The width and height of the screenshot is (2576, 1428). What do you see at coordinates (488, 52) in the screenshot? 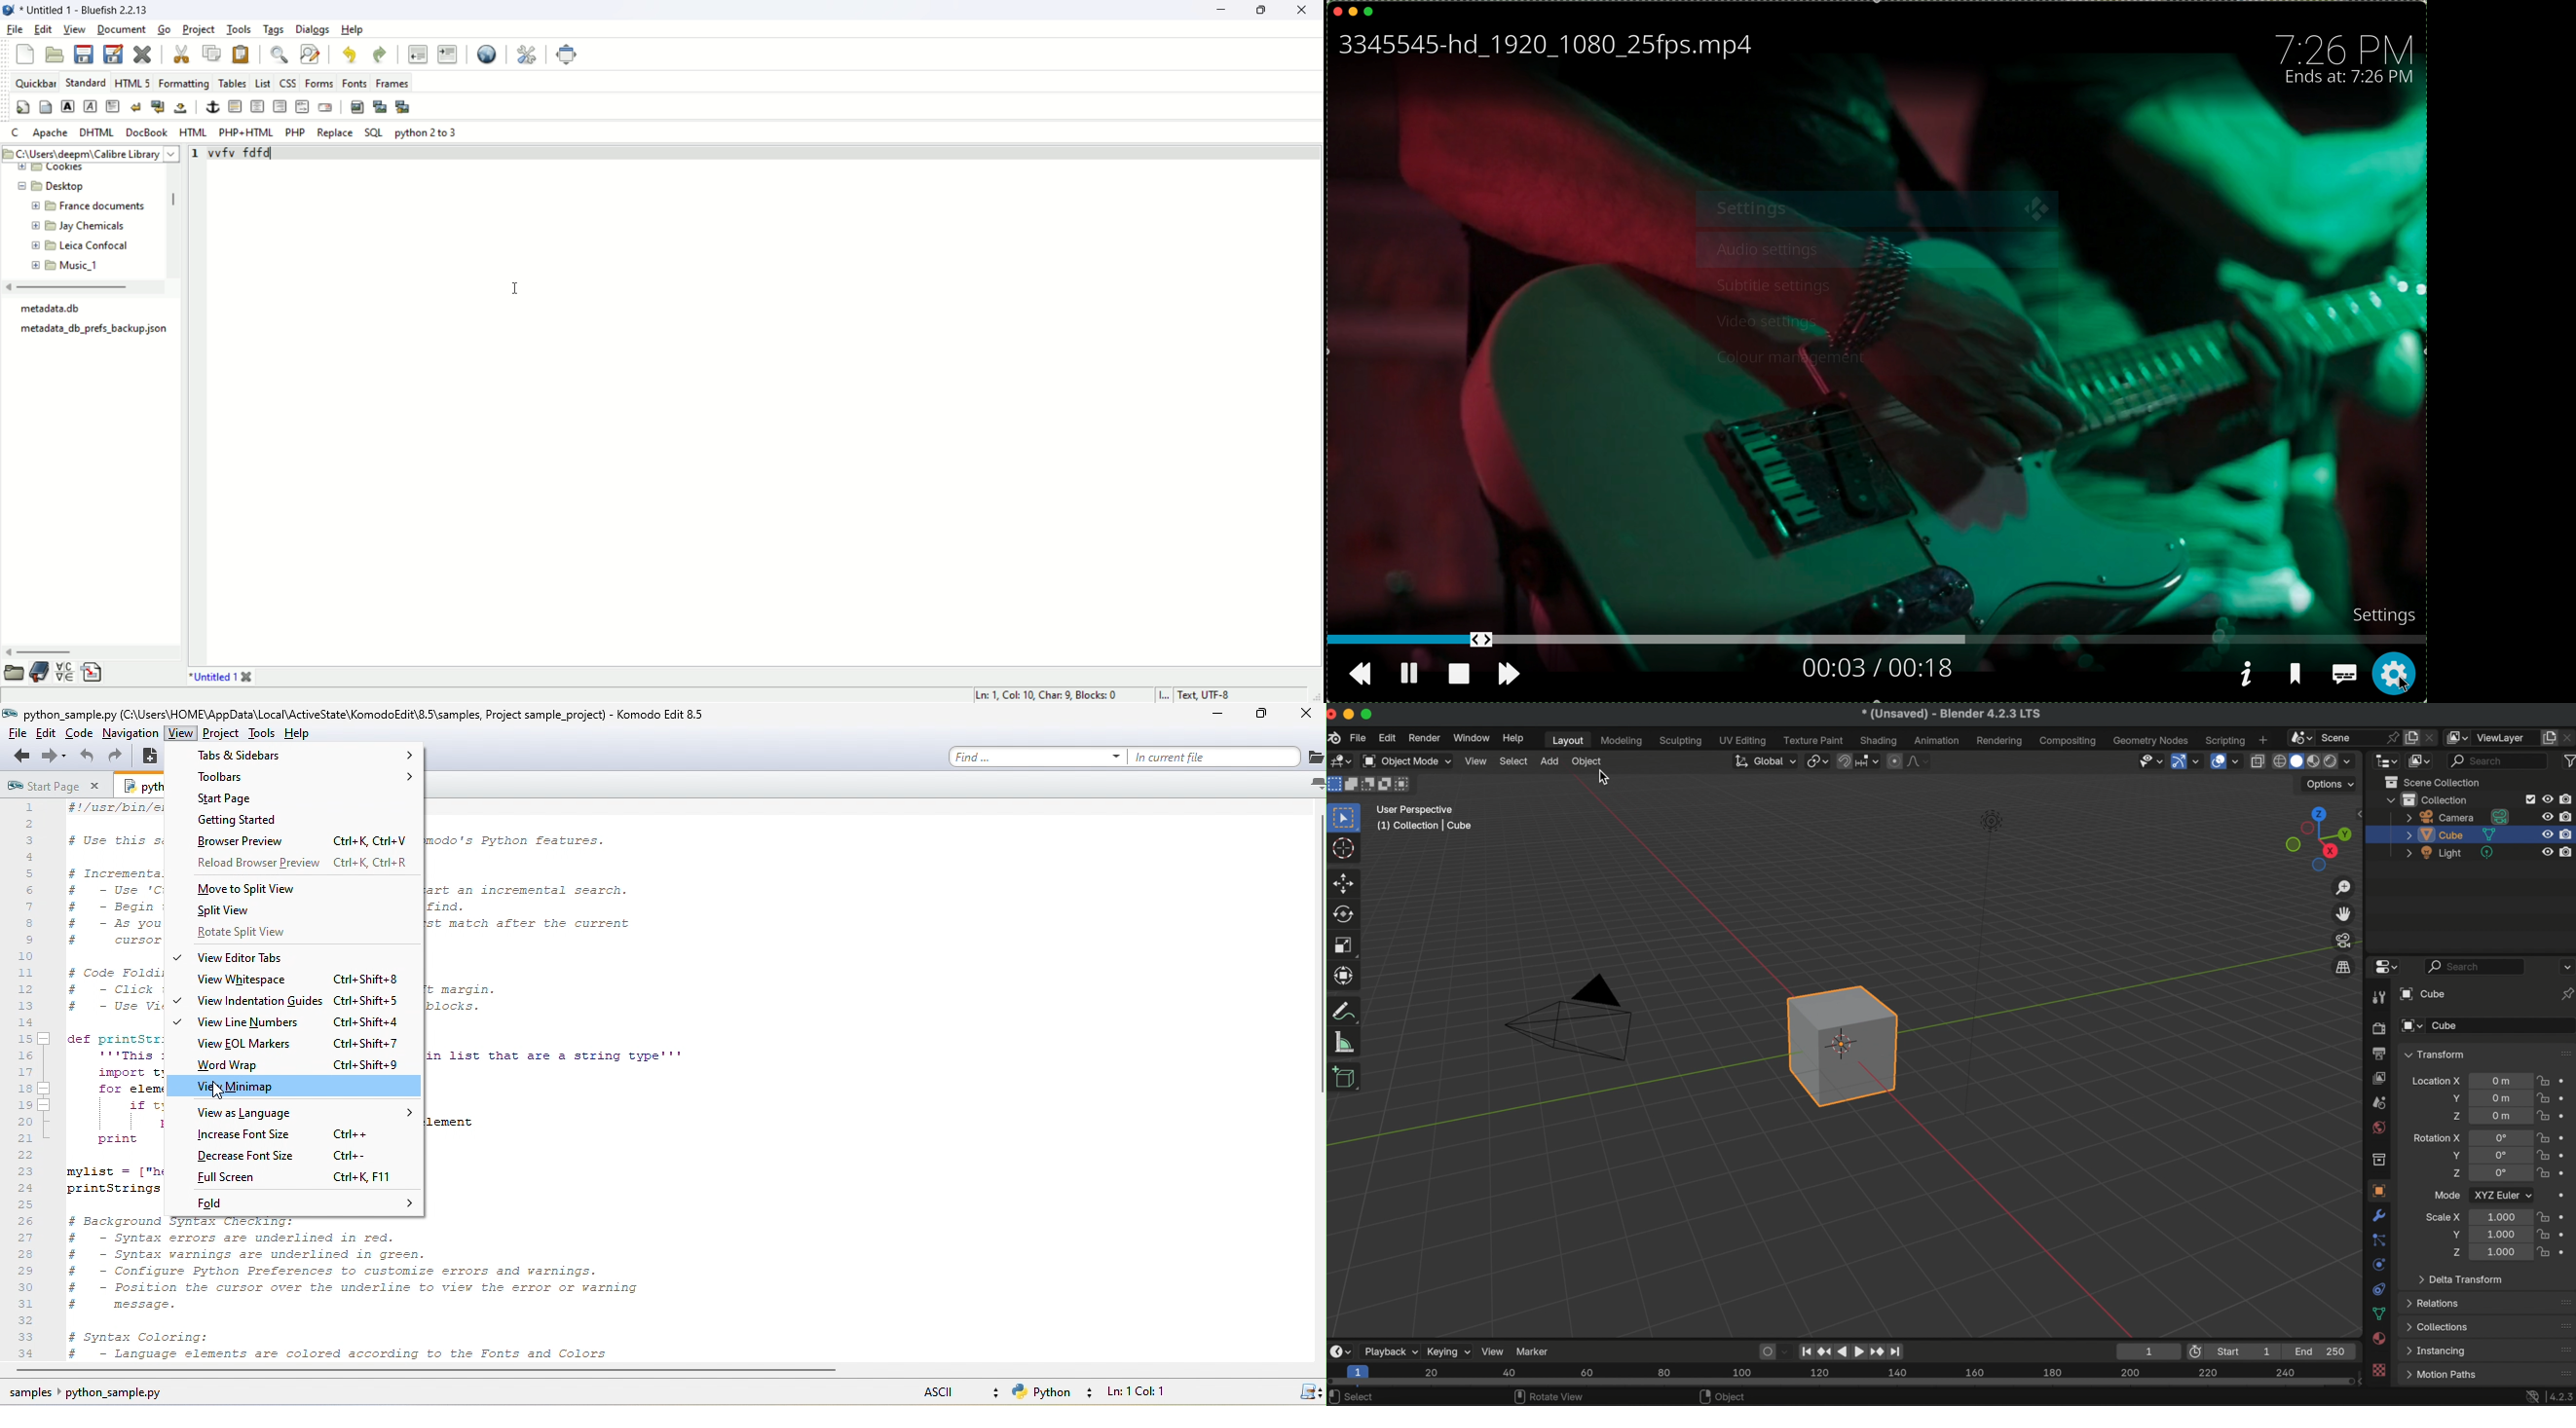
I see `preview in browser` at bounding box center [488, 52].